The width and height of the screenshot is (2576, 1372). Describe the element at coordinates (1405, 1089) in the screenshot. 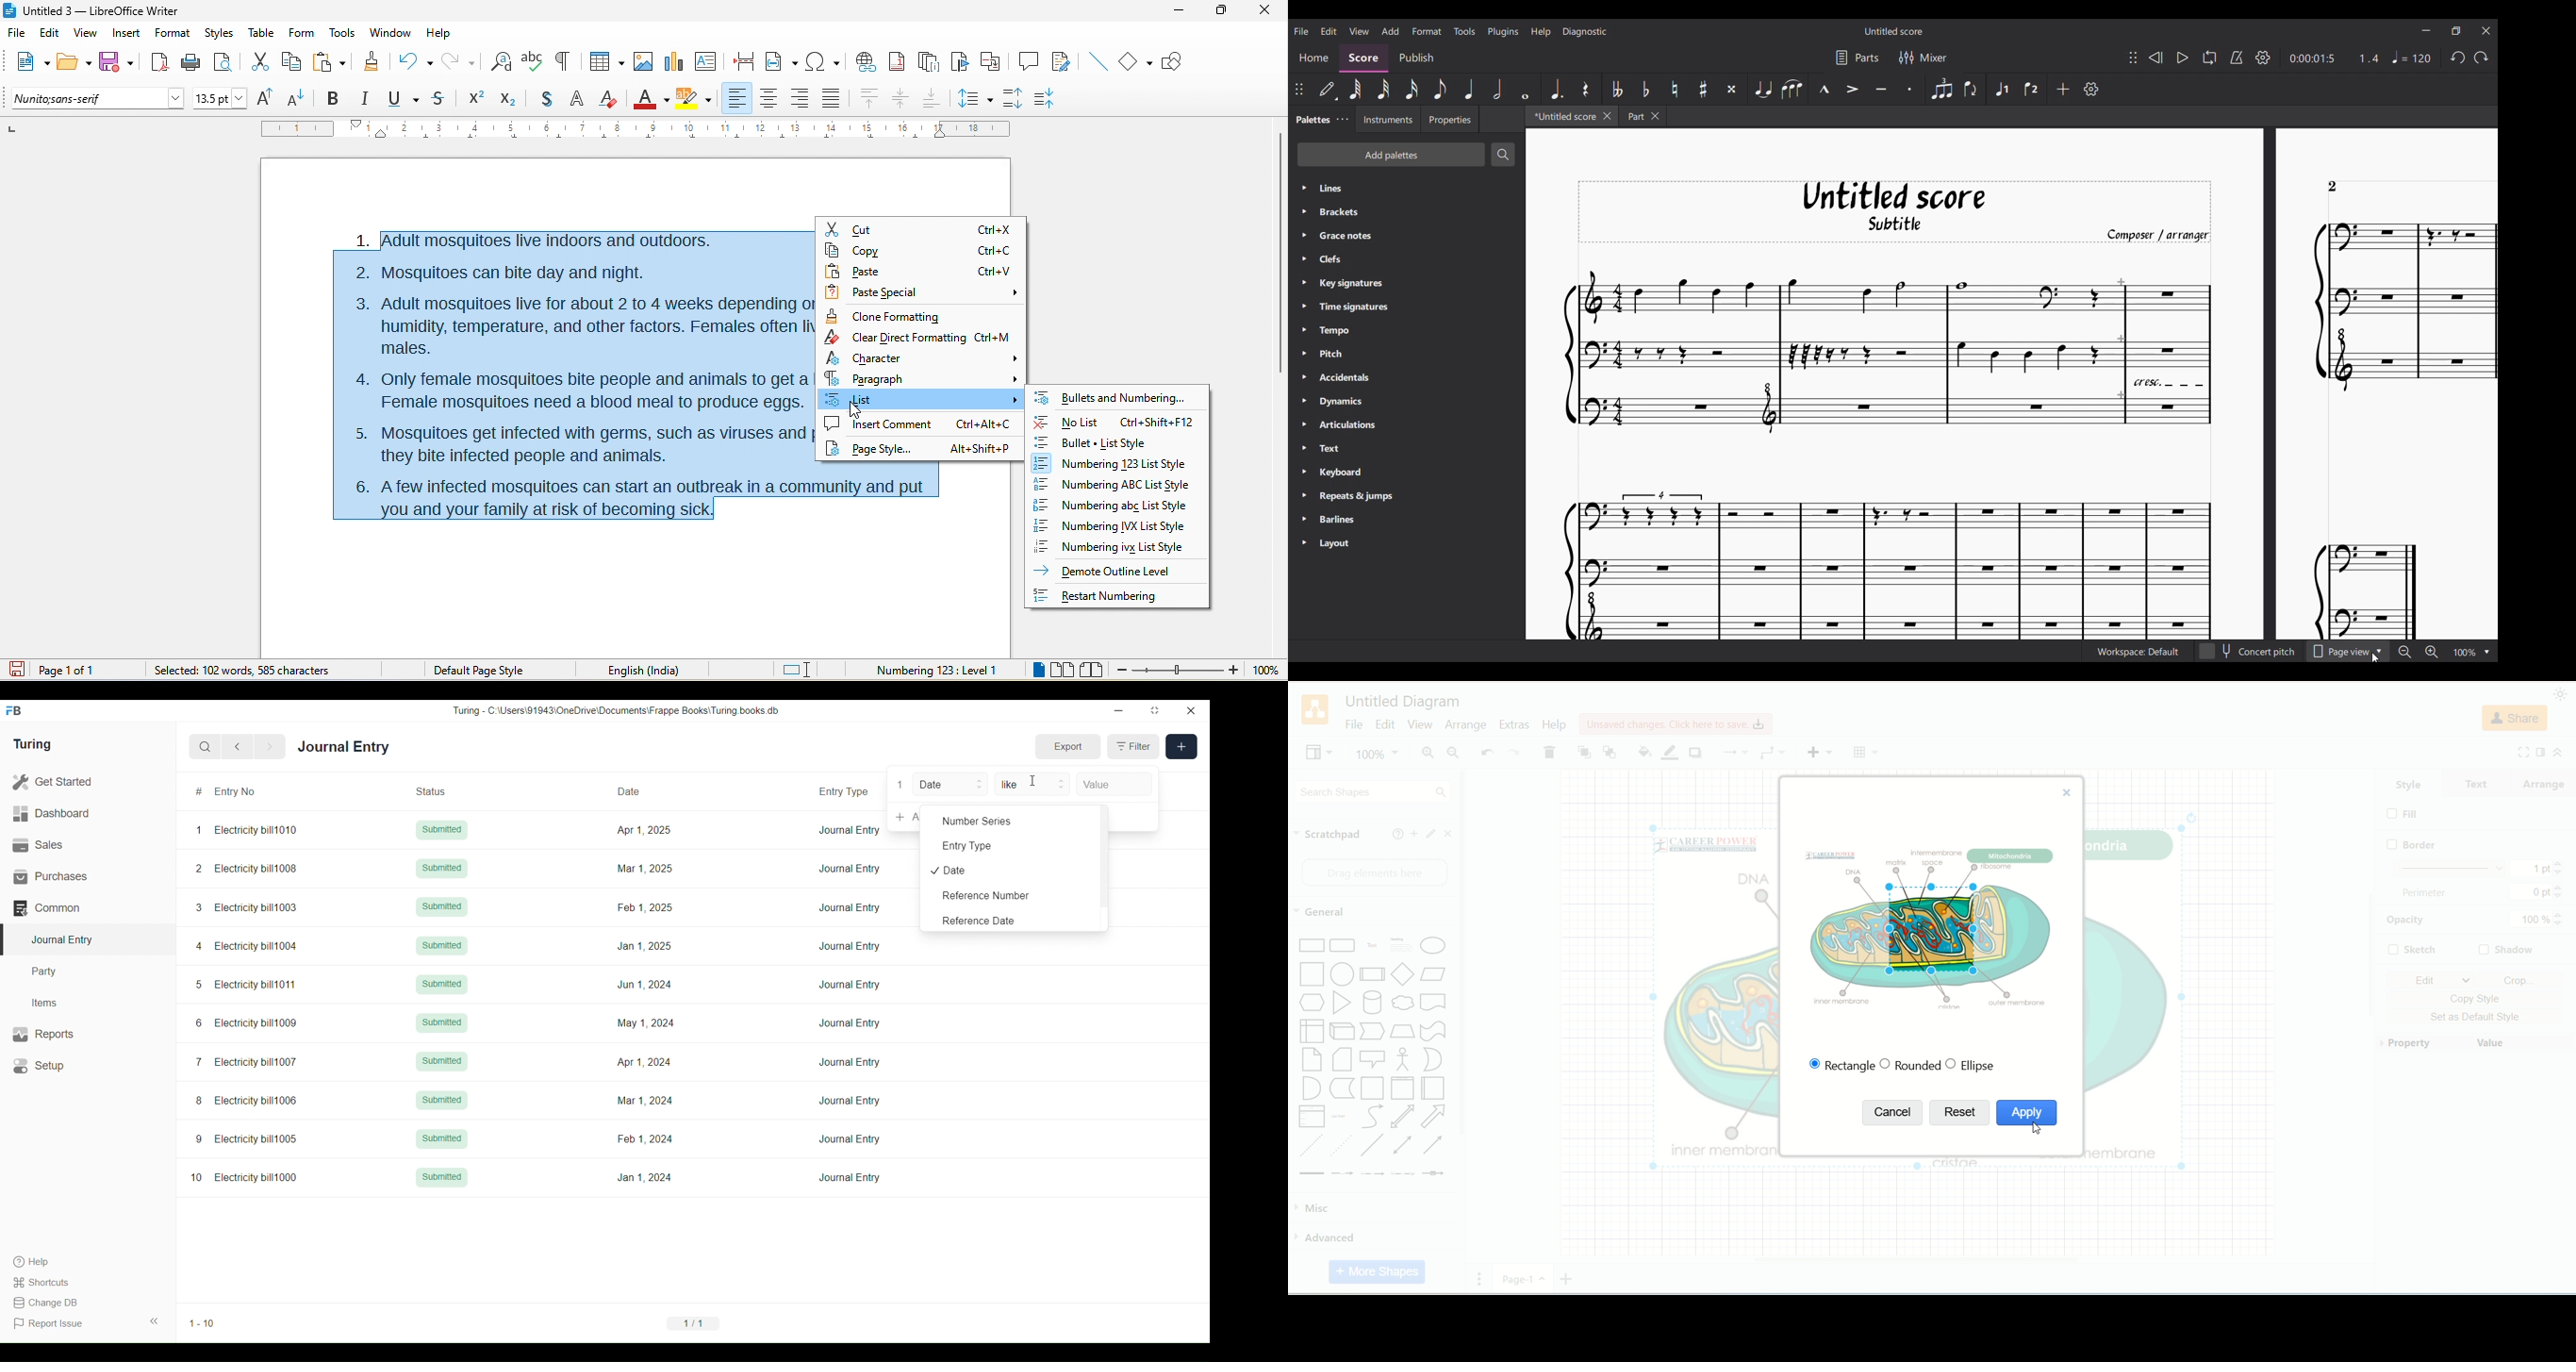

I see `Vertical Container` at that location.